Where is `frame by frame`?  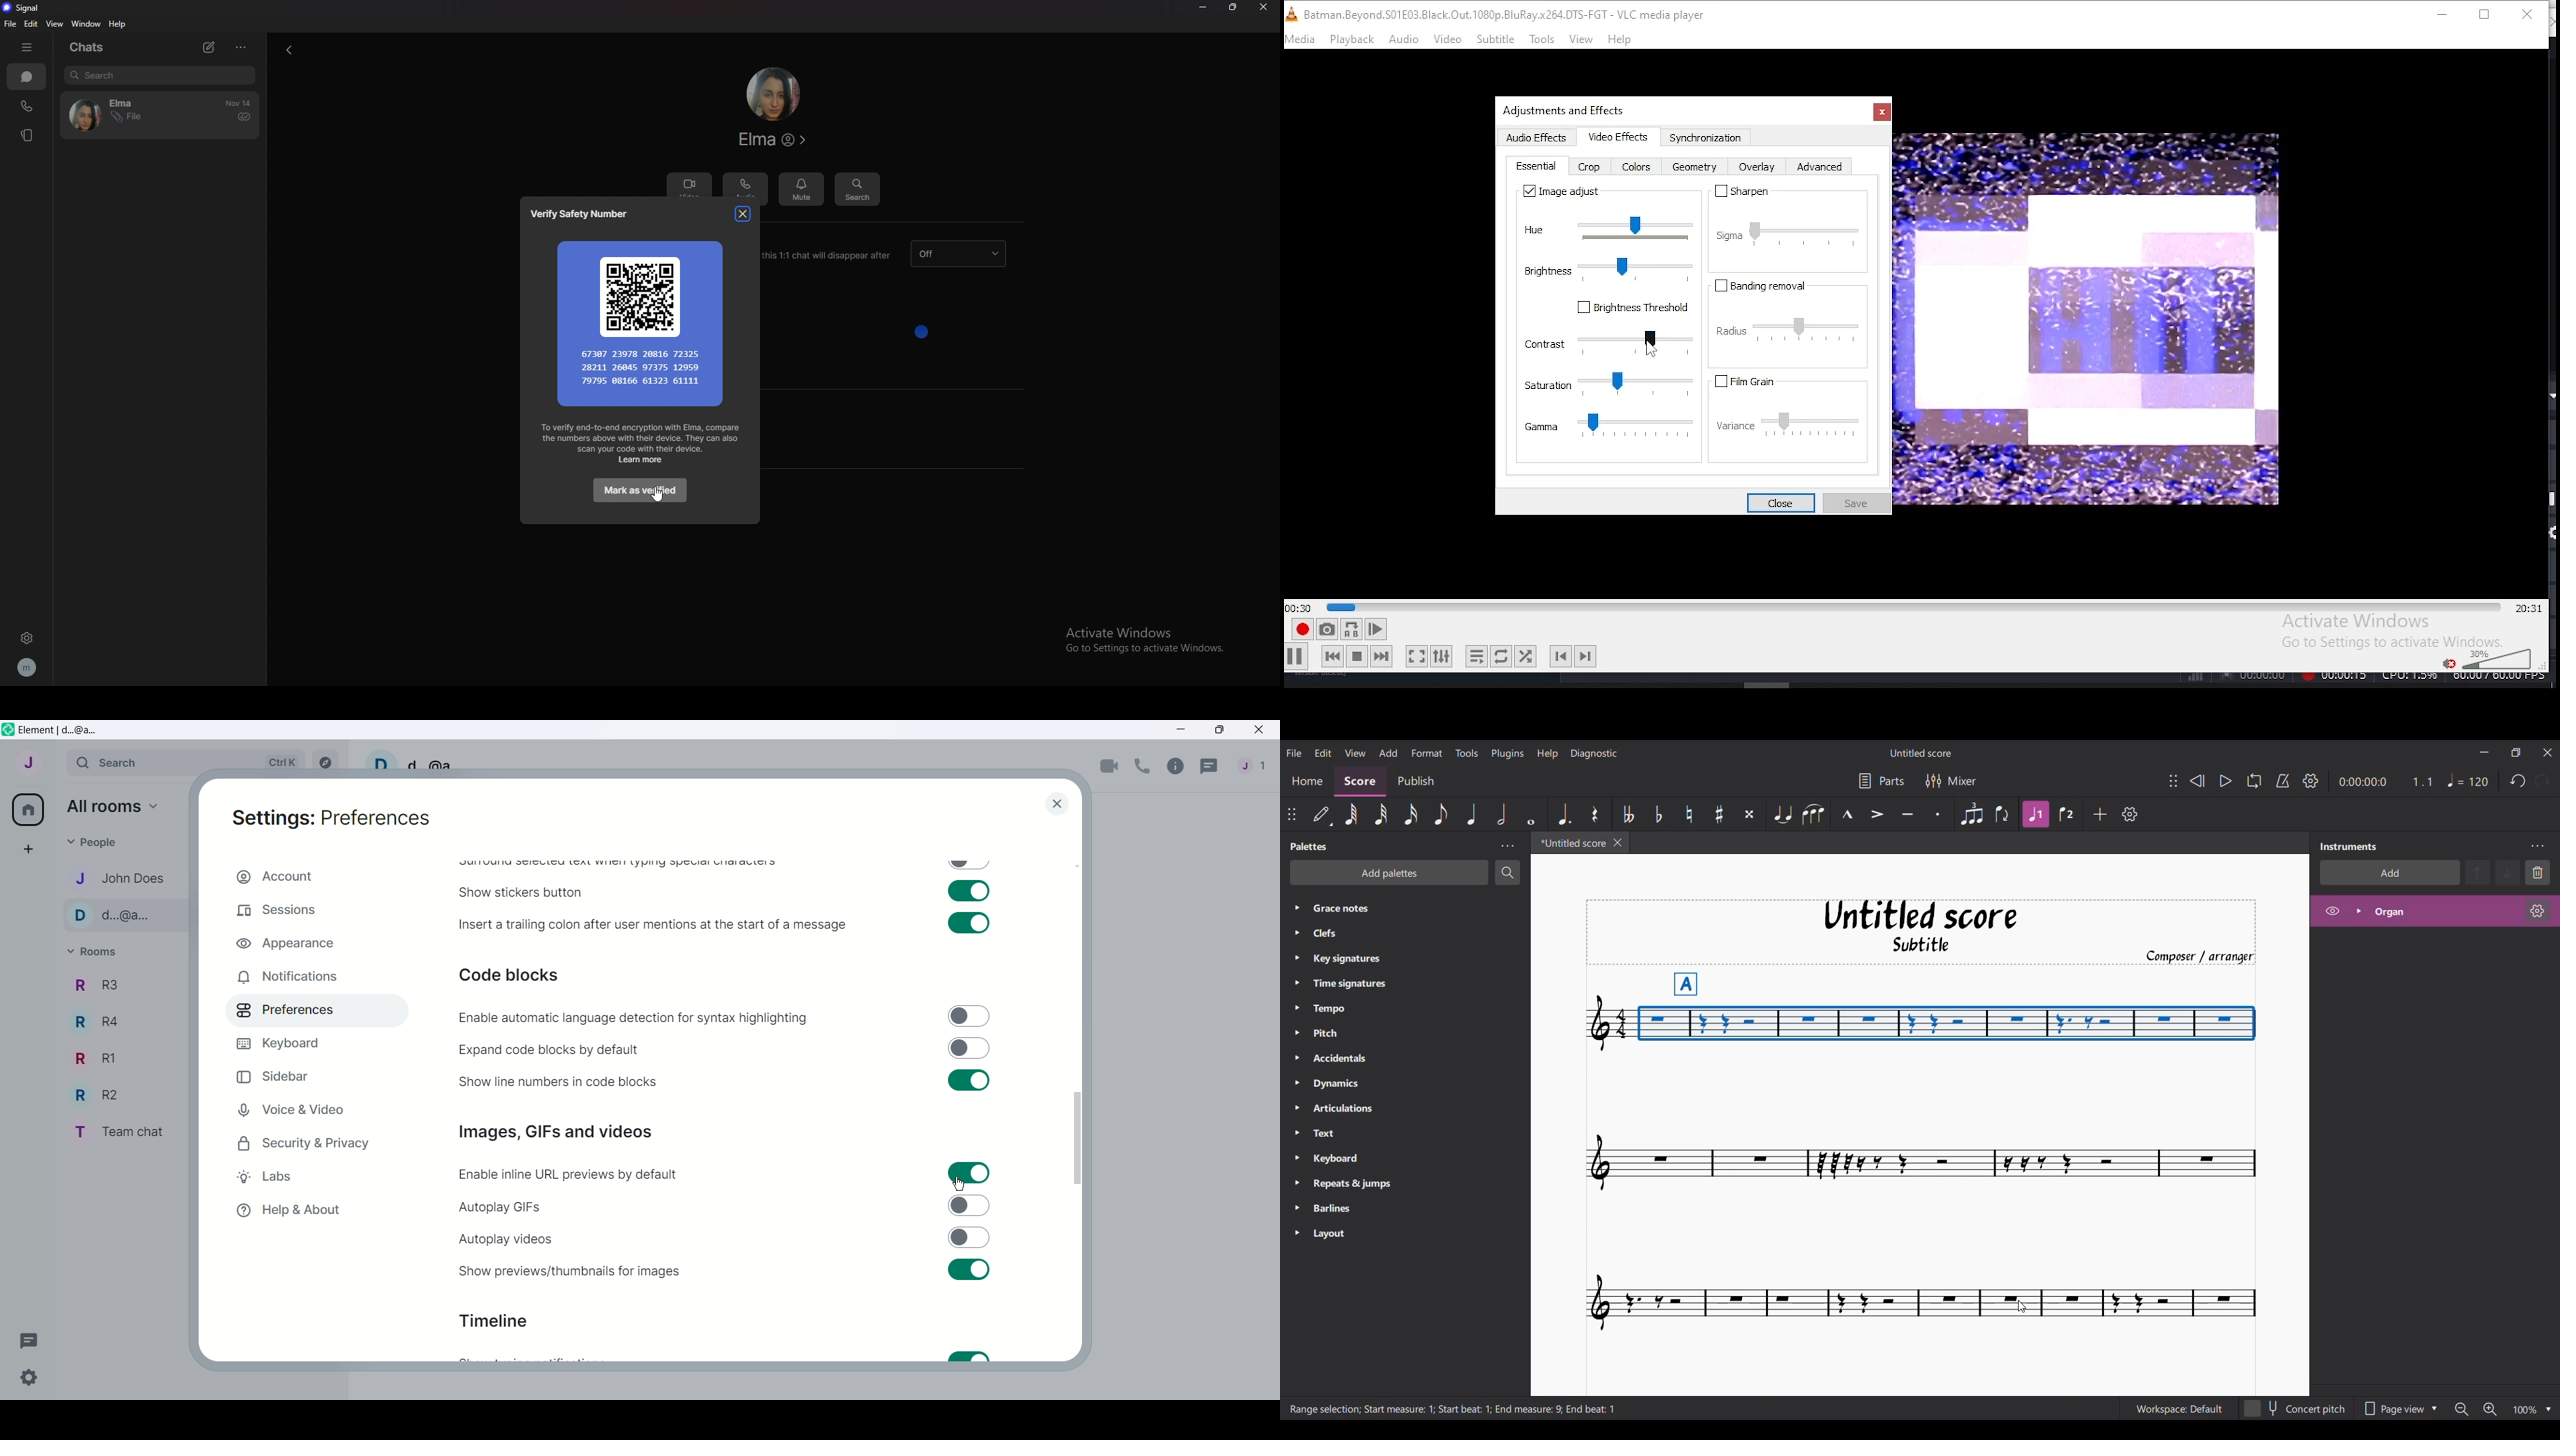 frame by frame is located at coordinates (1374, 629).